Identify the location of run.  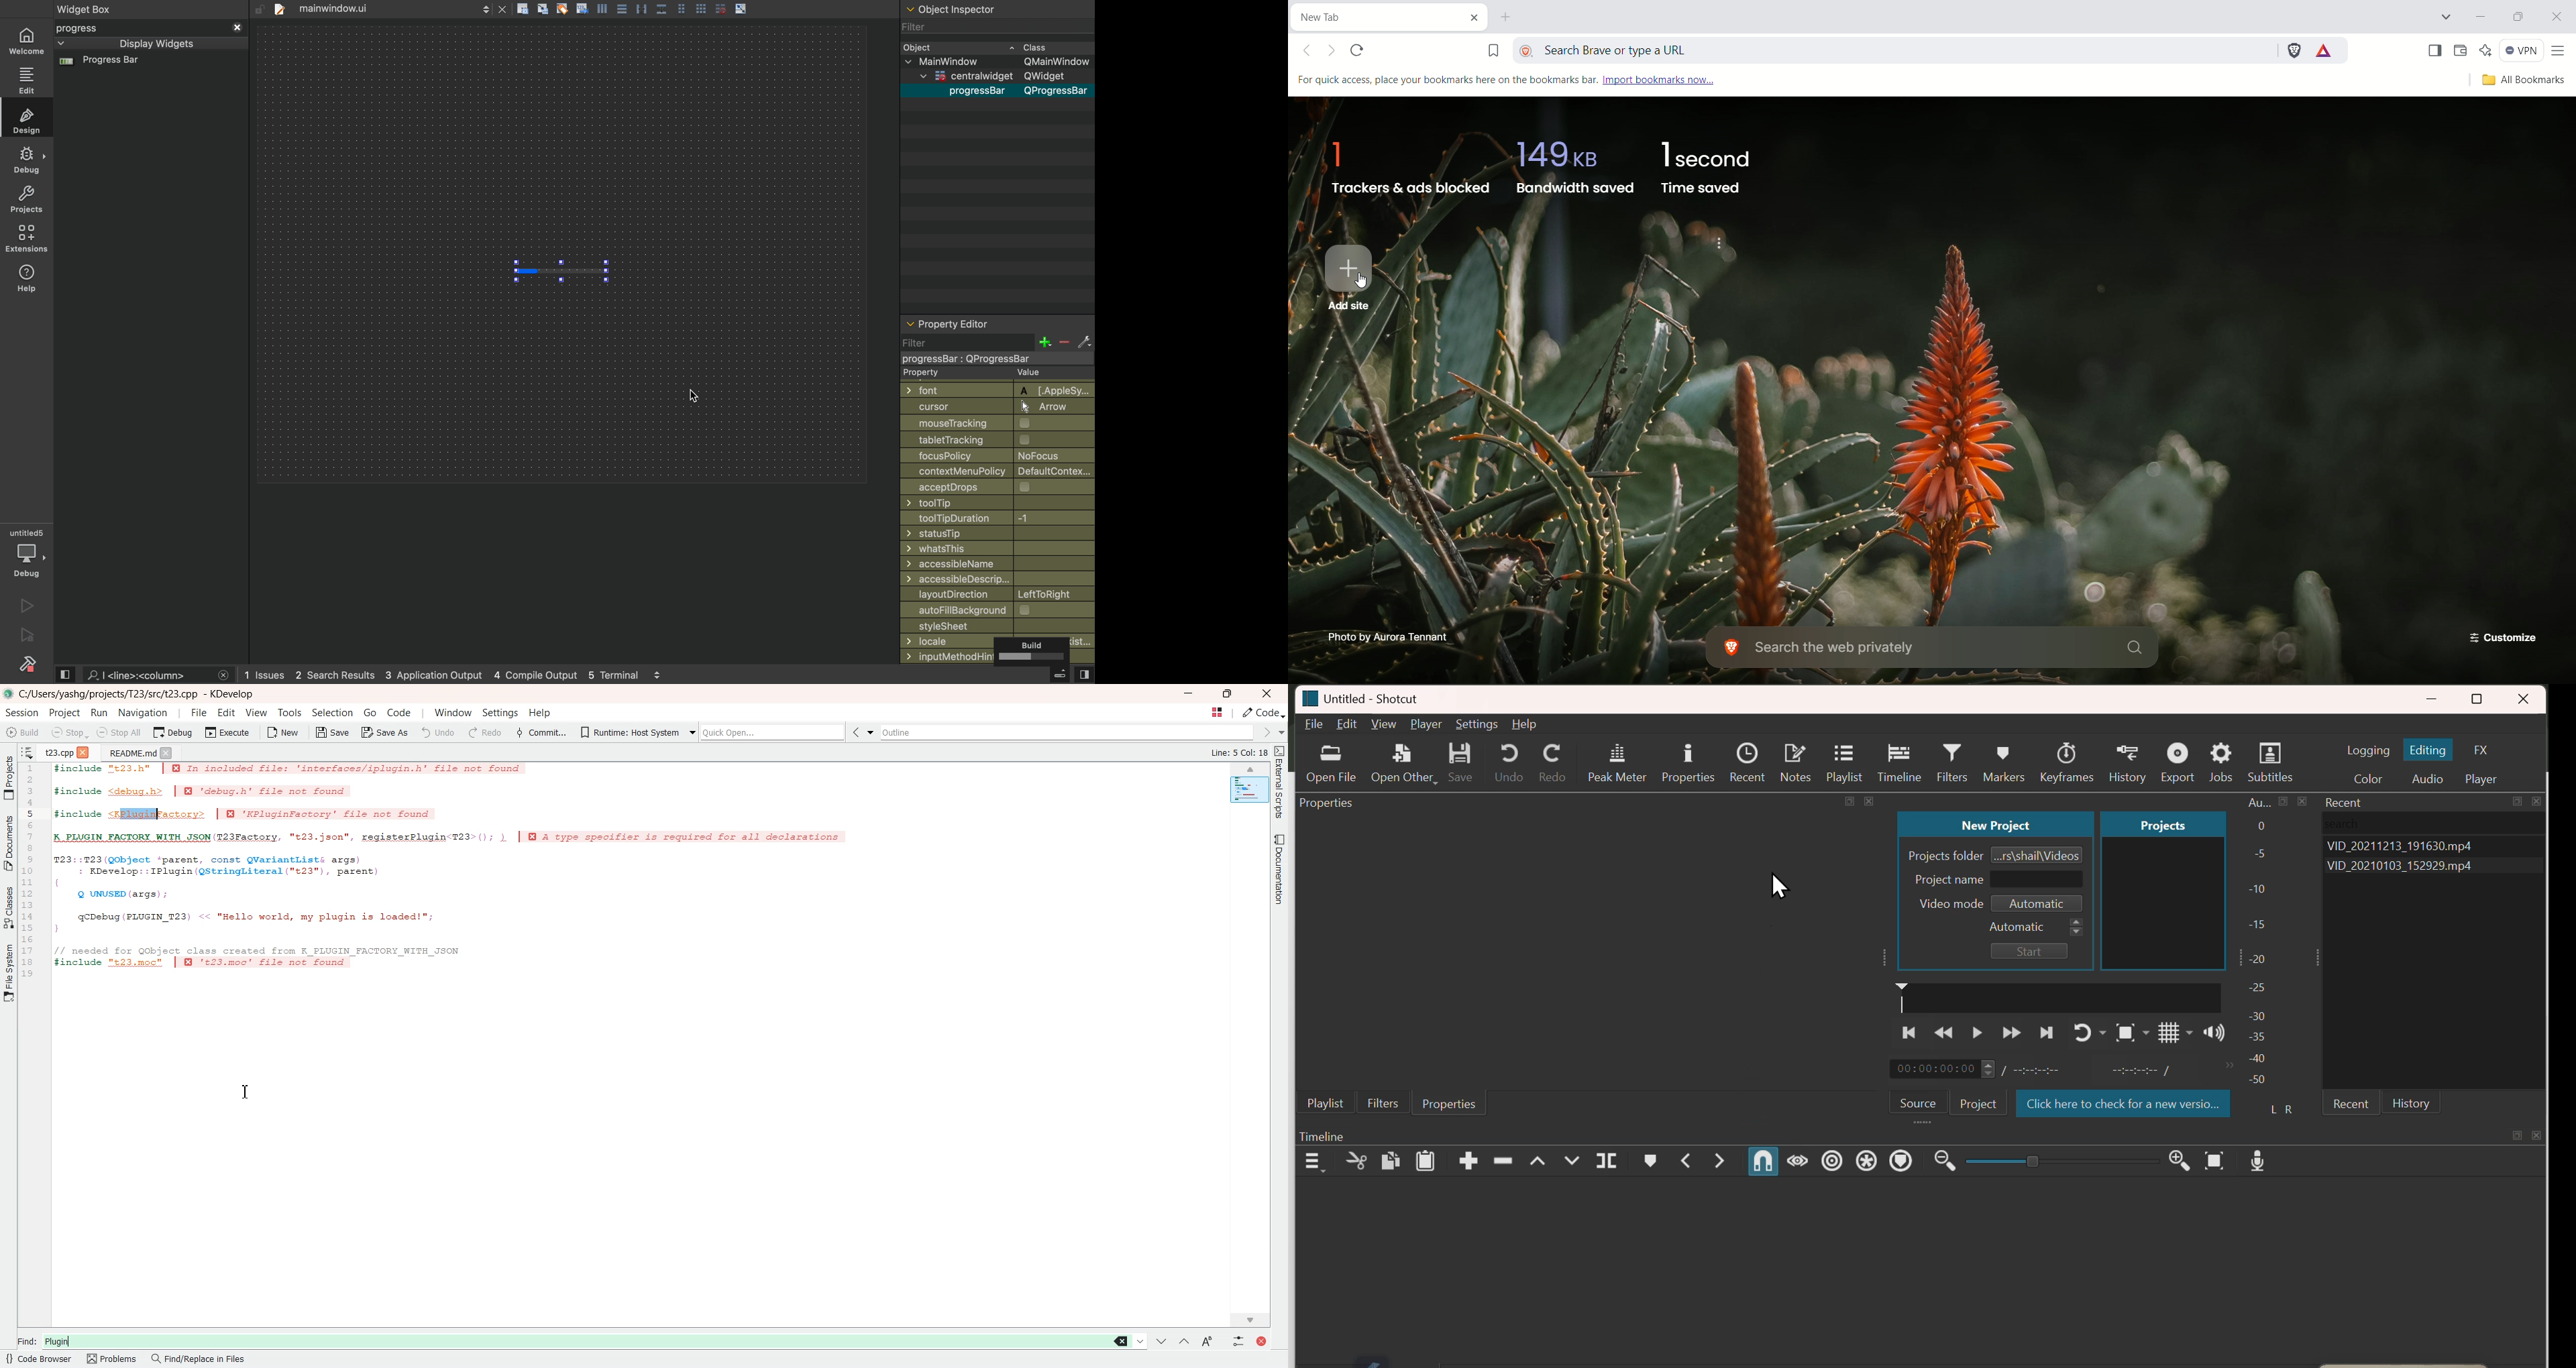
(27, 606).